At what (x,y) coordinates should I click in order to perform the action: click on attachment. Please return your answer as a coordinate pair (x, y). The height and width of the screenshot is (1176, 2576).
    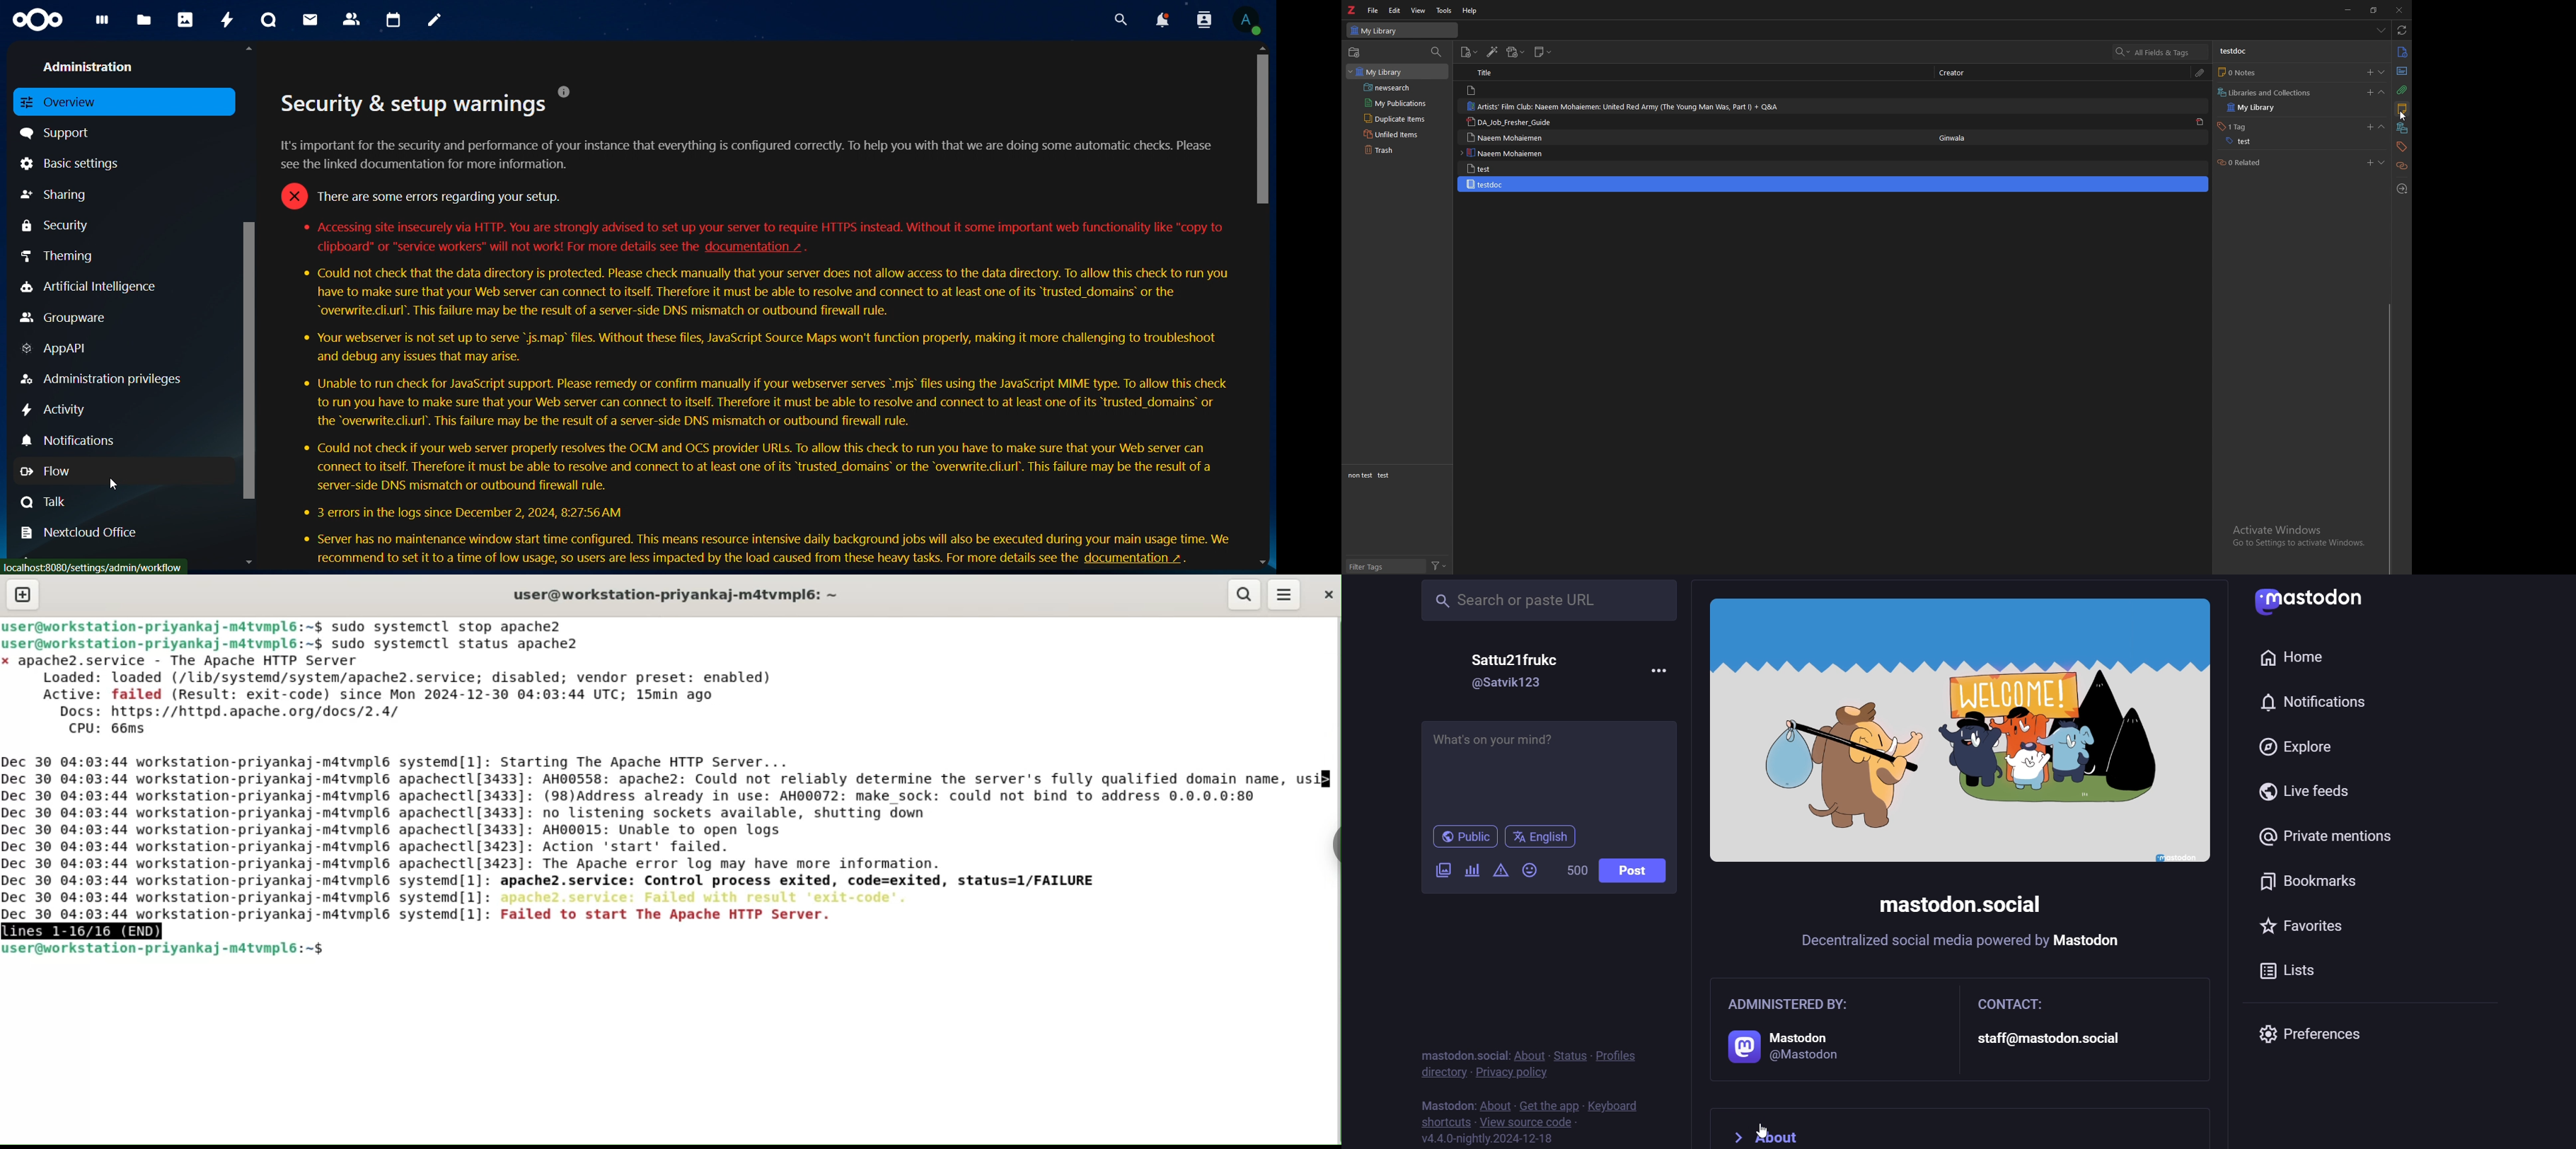
    Looking at the image, I should click on (2403, 90).